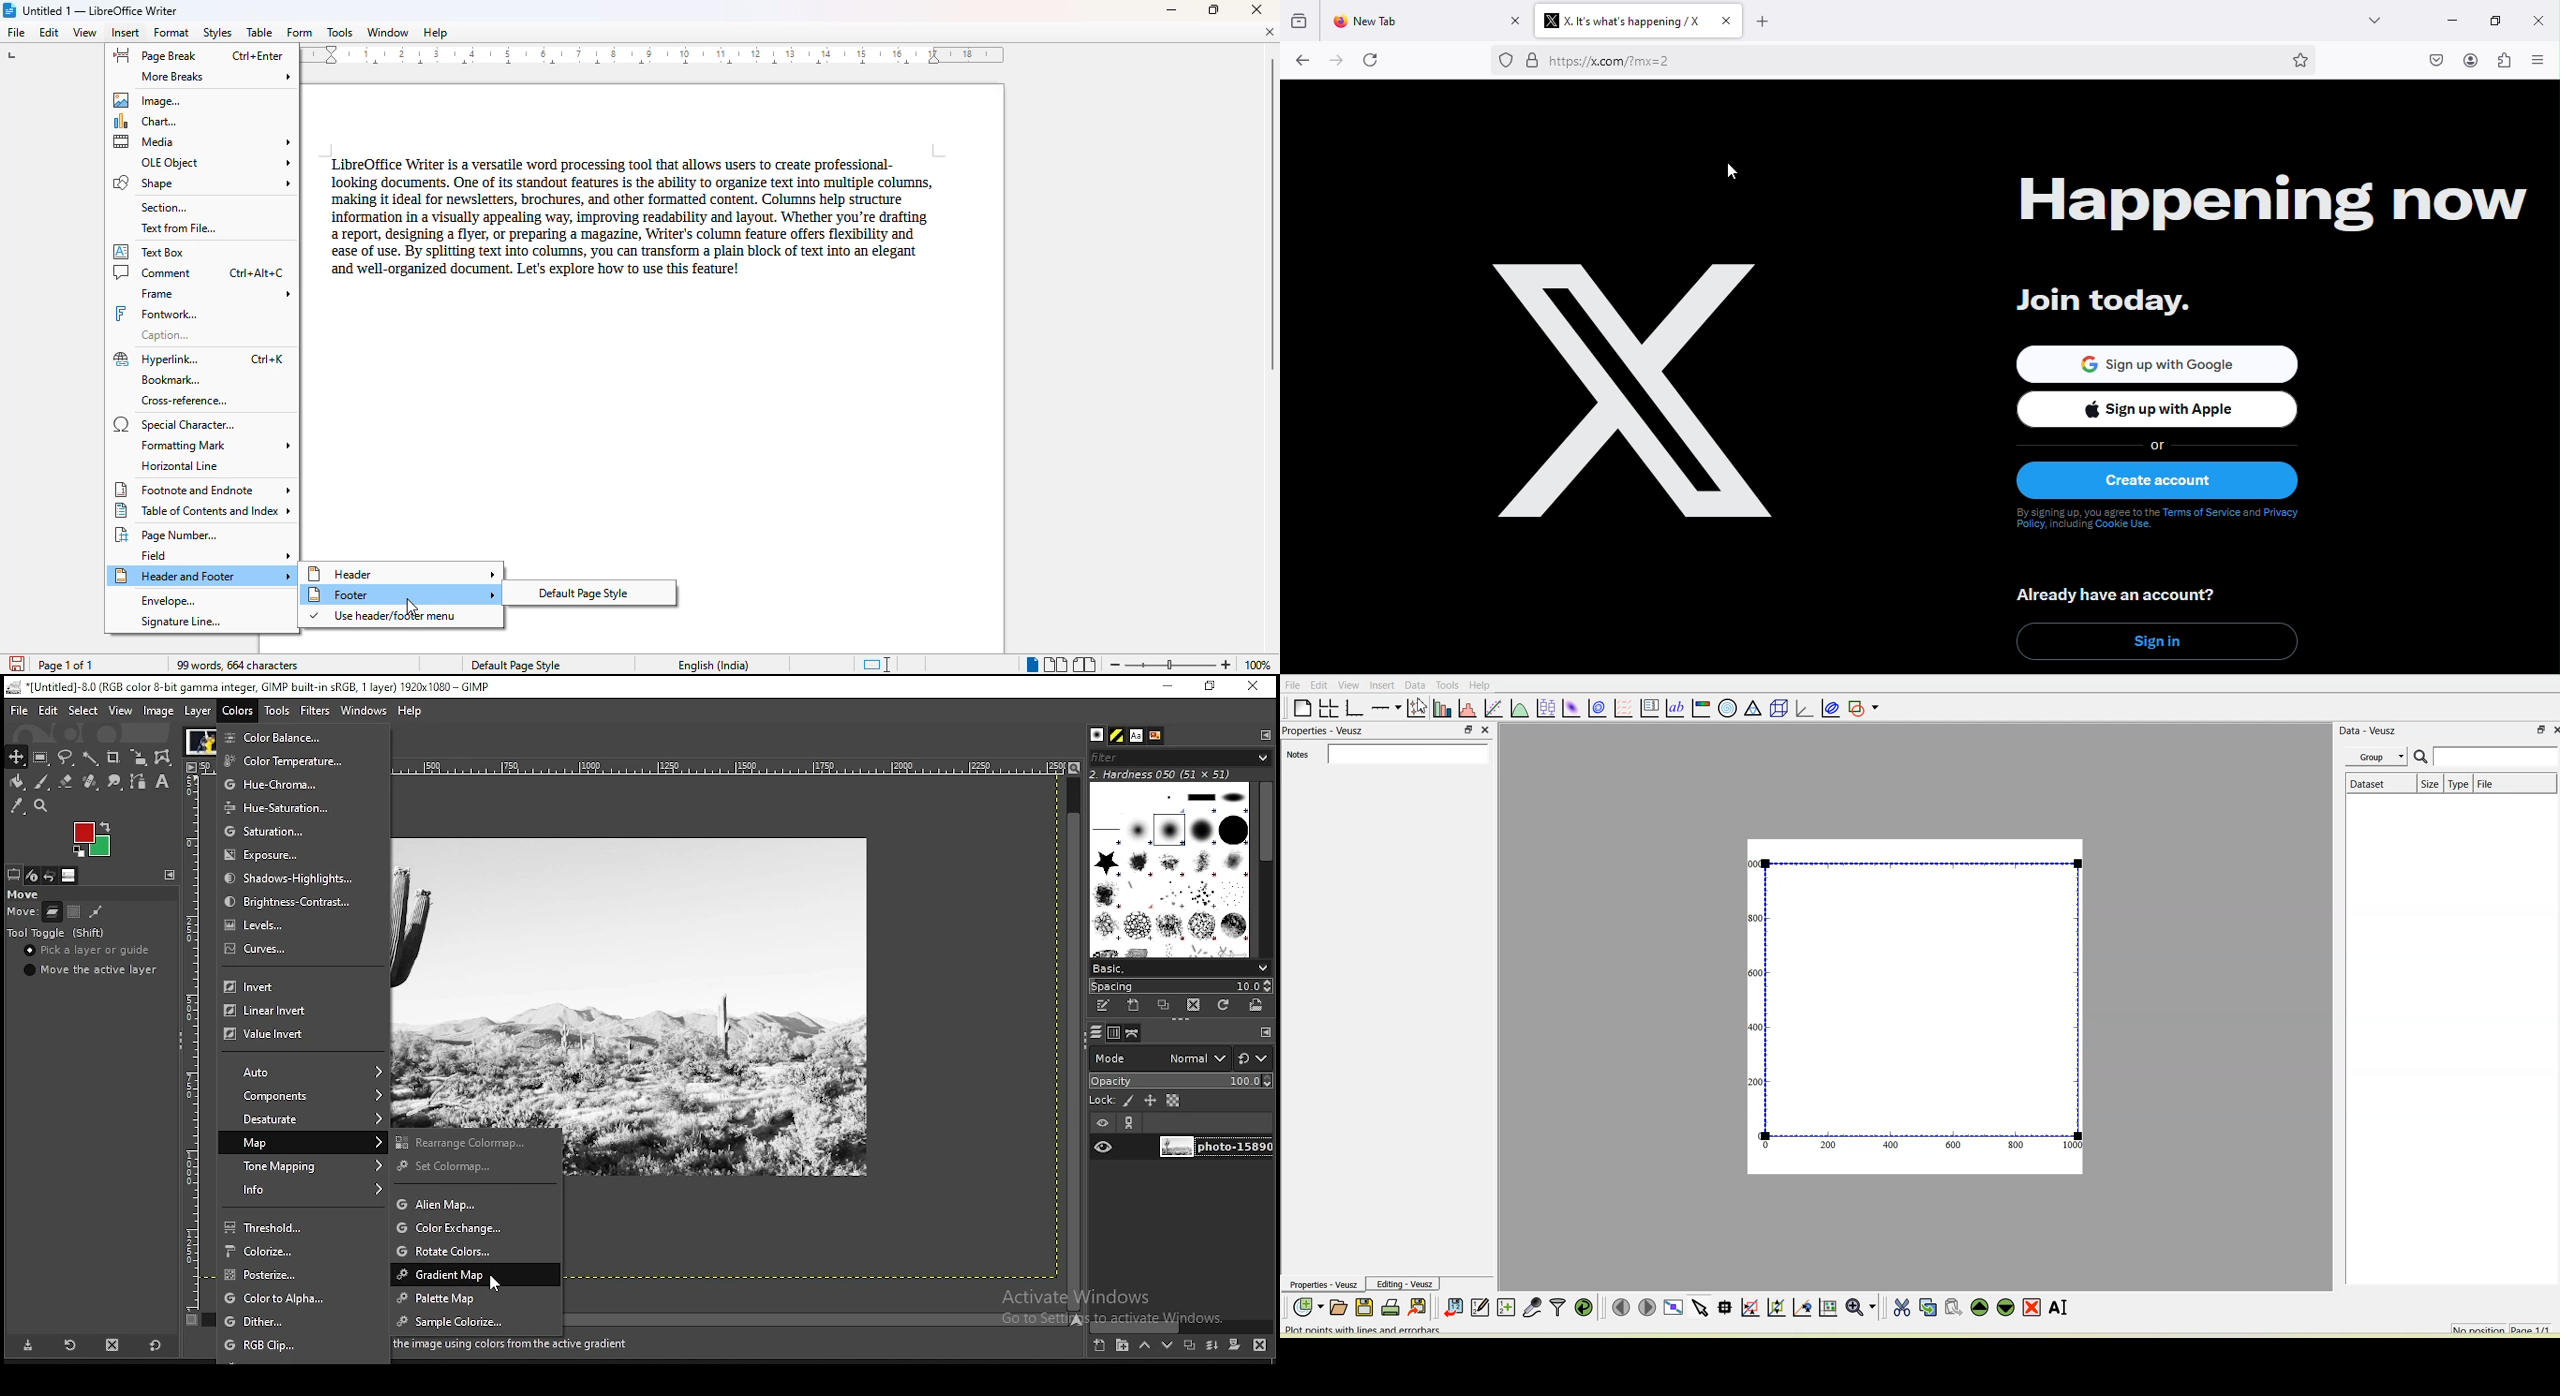 The width and height of the screenshot is (2576, 1400). Describe the element at coordinates (1558, 1306) in the screenshot. I see `Filter data` at that location.